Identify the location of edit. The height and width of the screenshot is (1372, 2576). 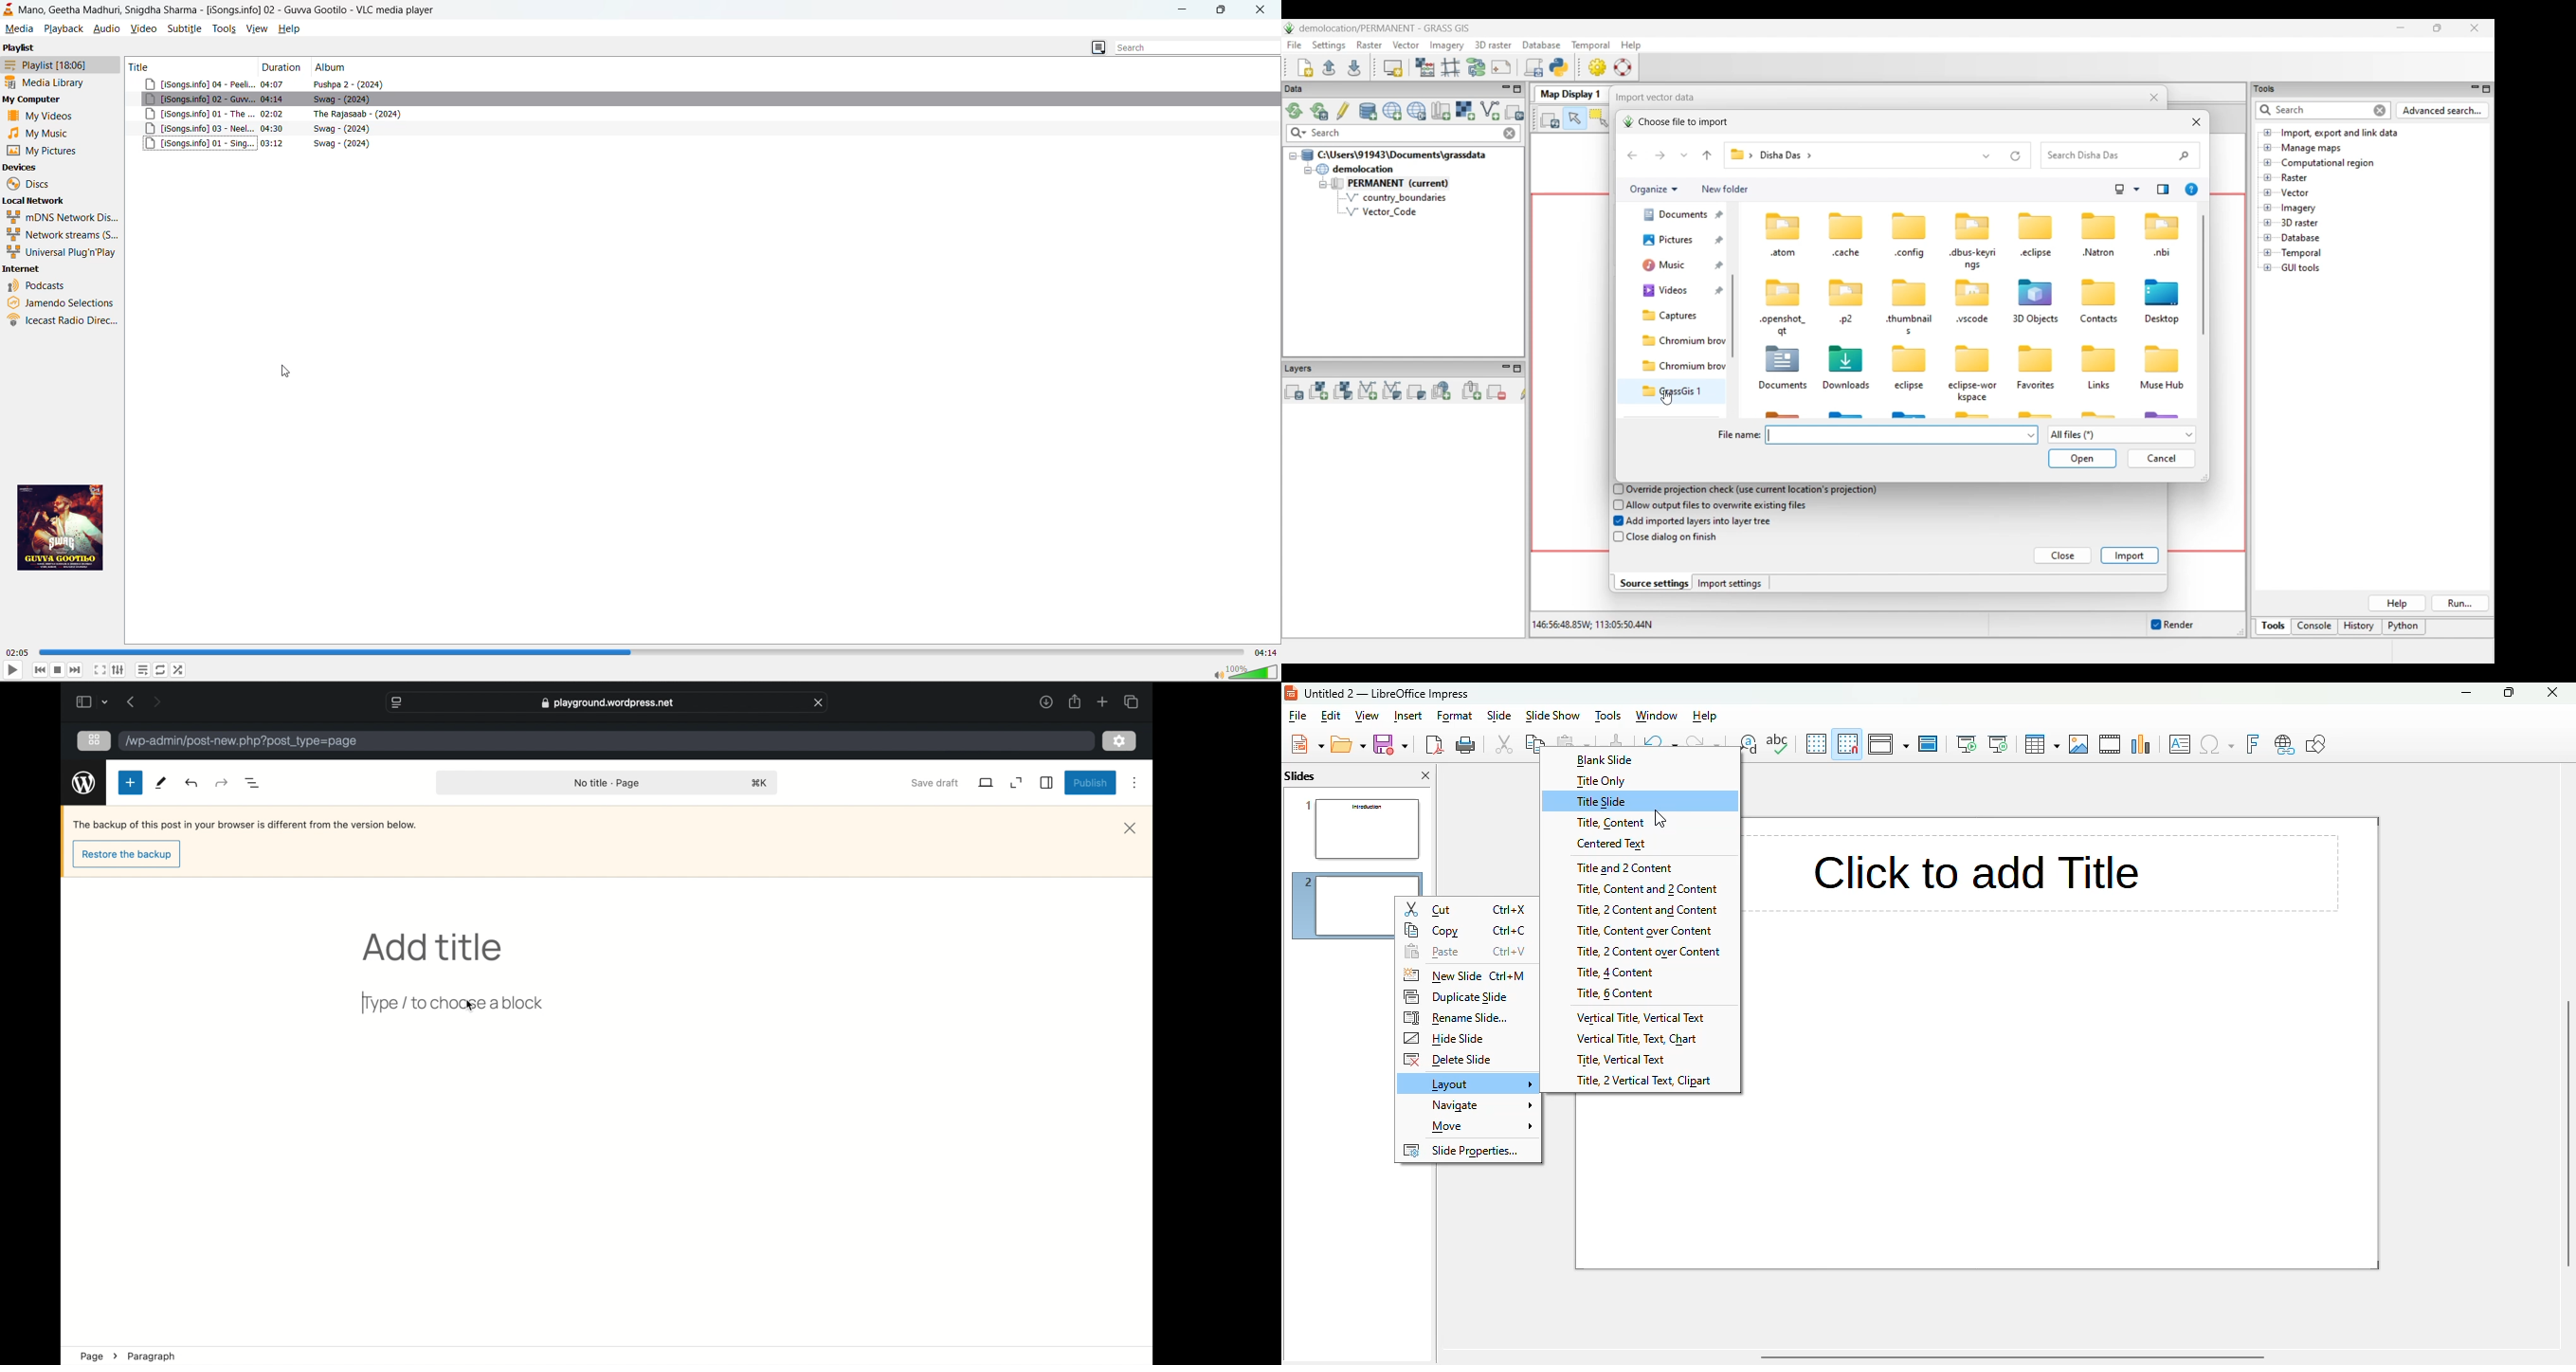
(1331, 716).